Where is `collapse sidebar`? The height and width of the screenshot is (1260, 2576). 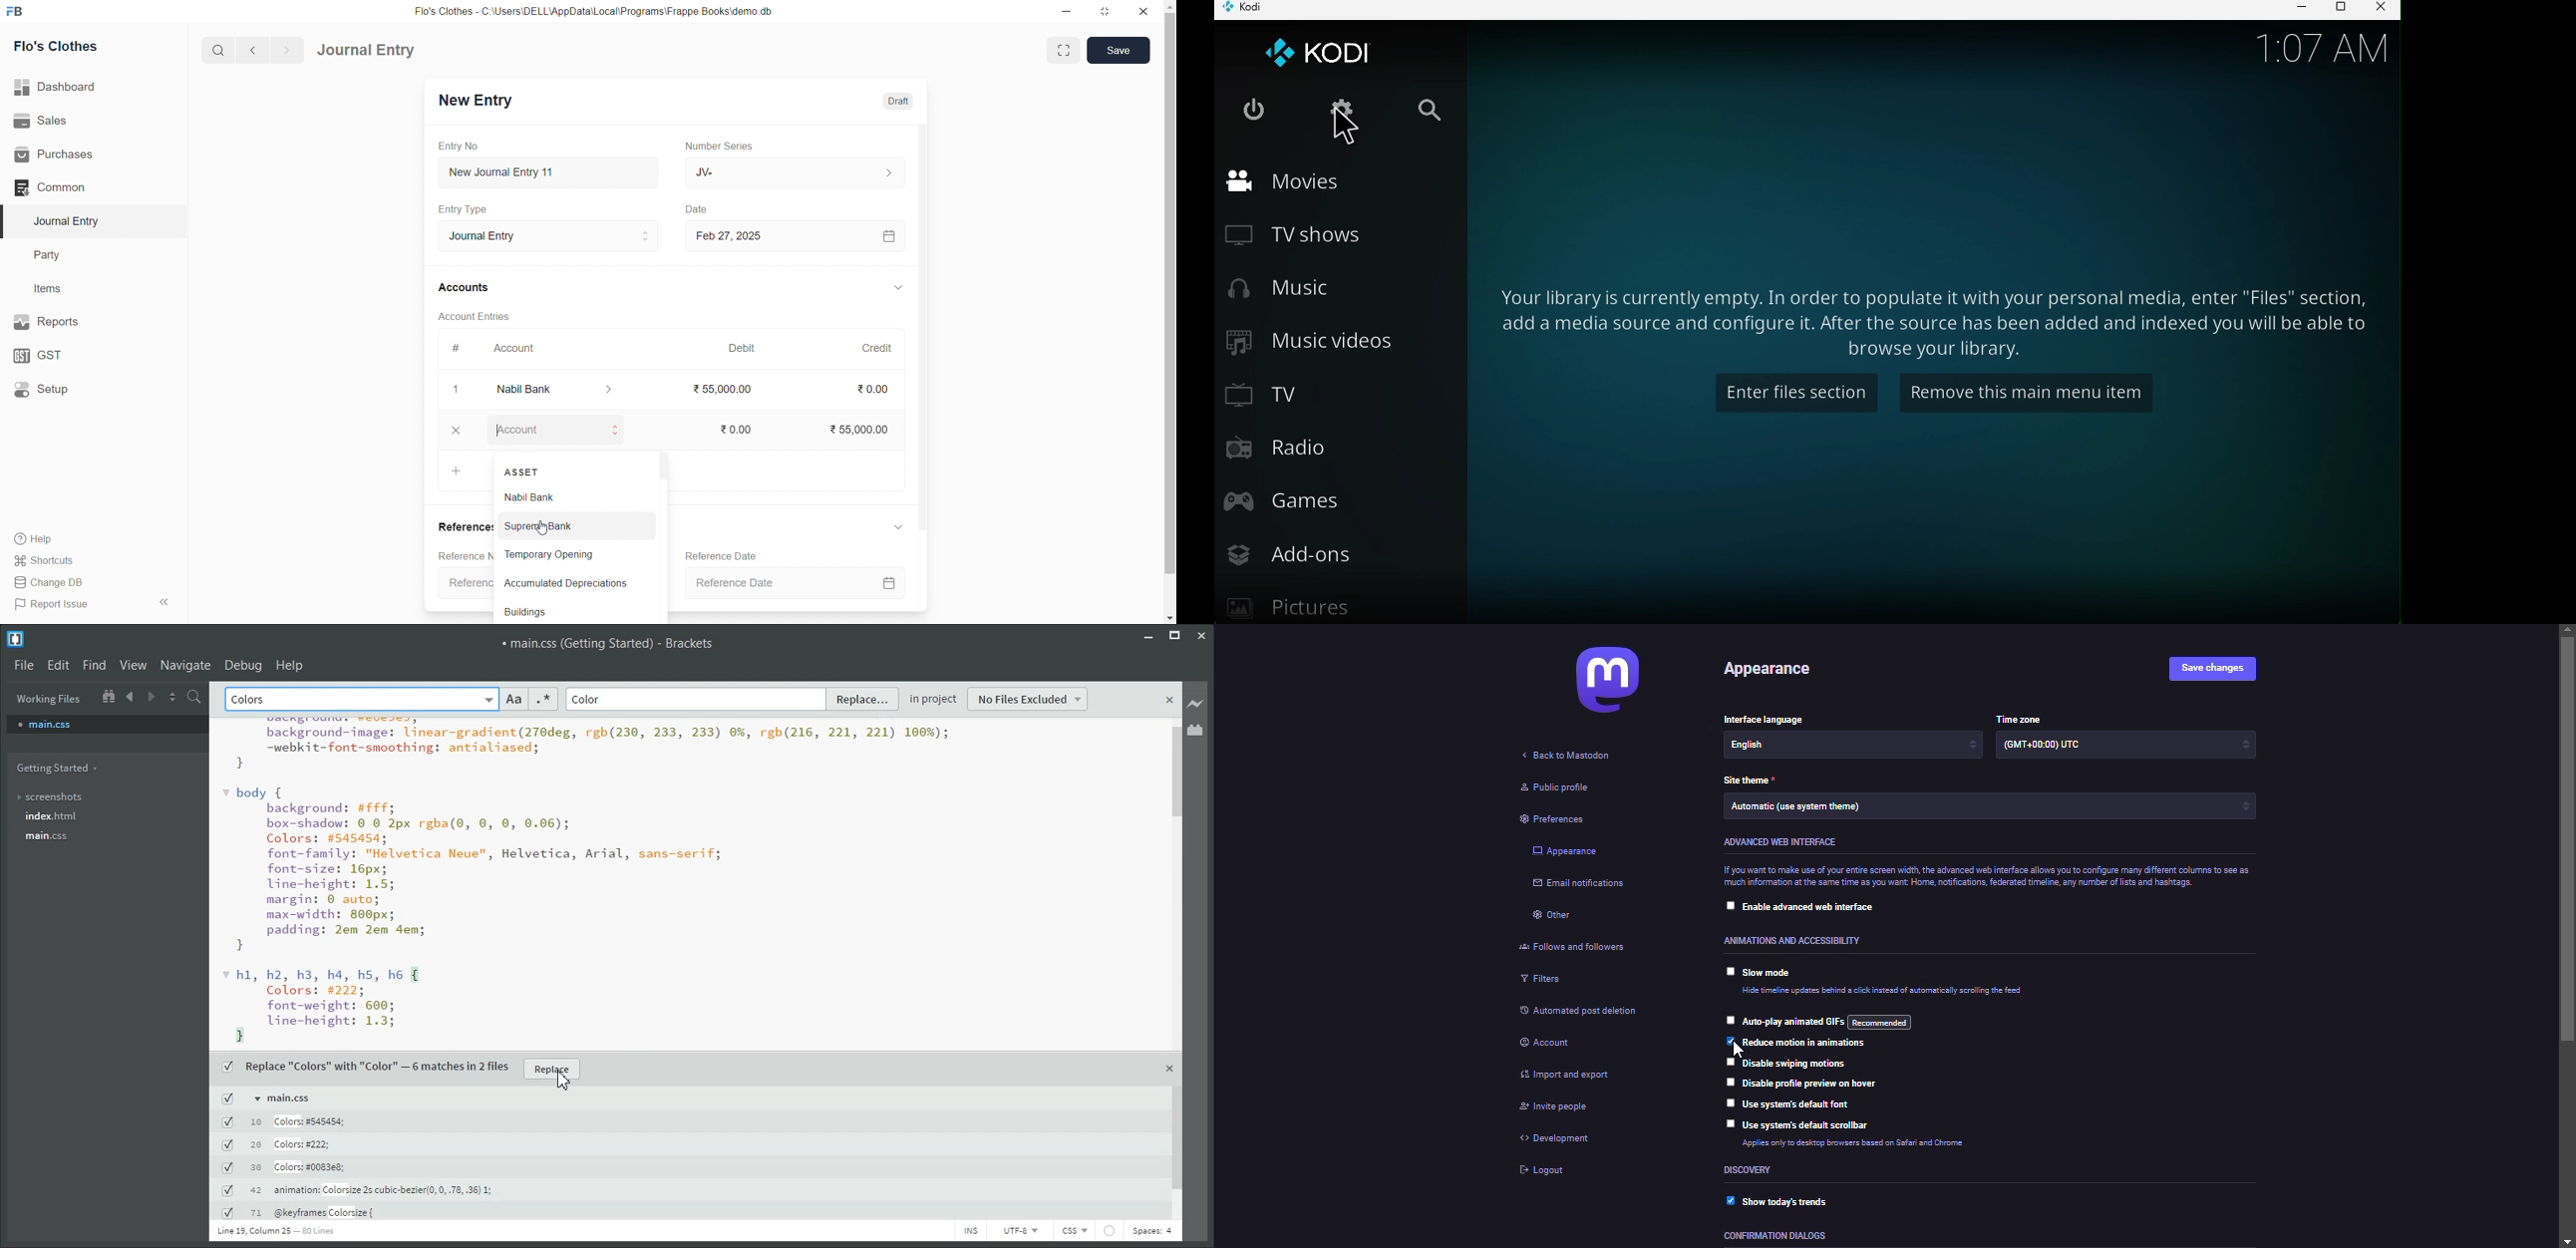
collapse sidebar is located at coordinates (166, 602).